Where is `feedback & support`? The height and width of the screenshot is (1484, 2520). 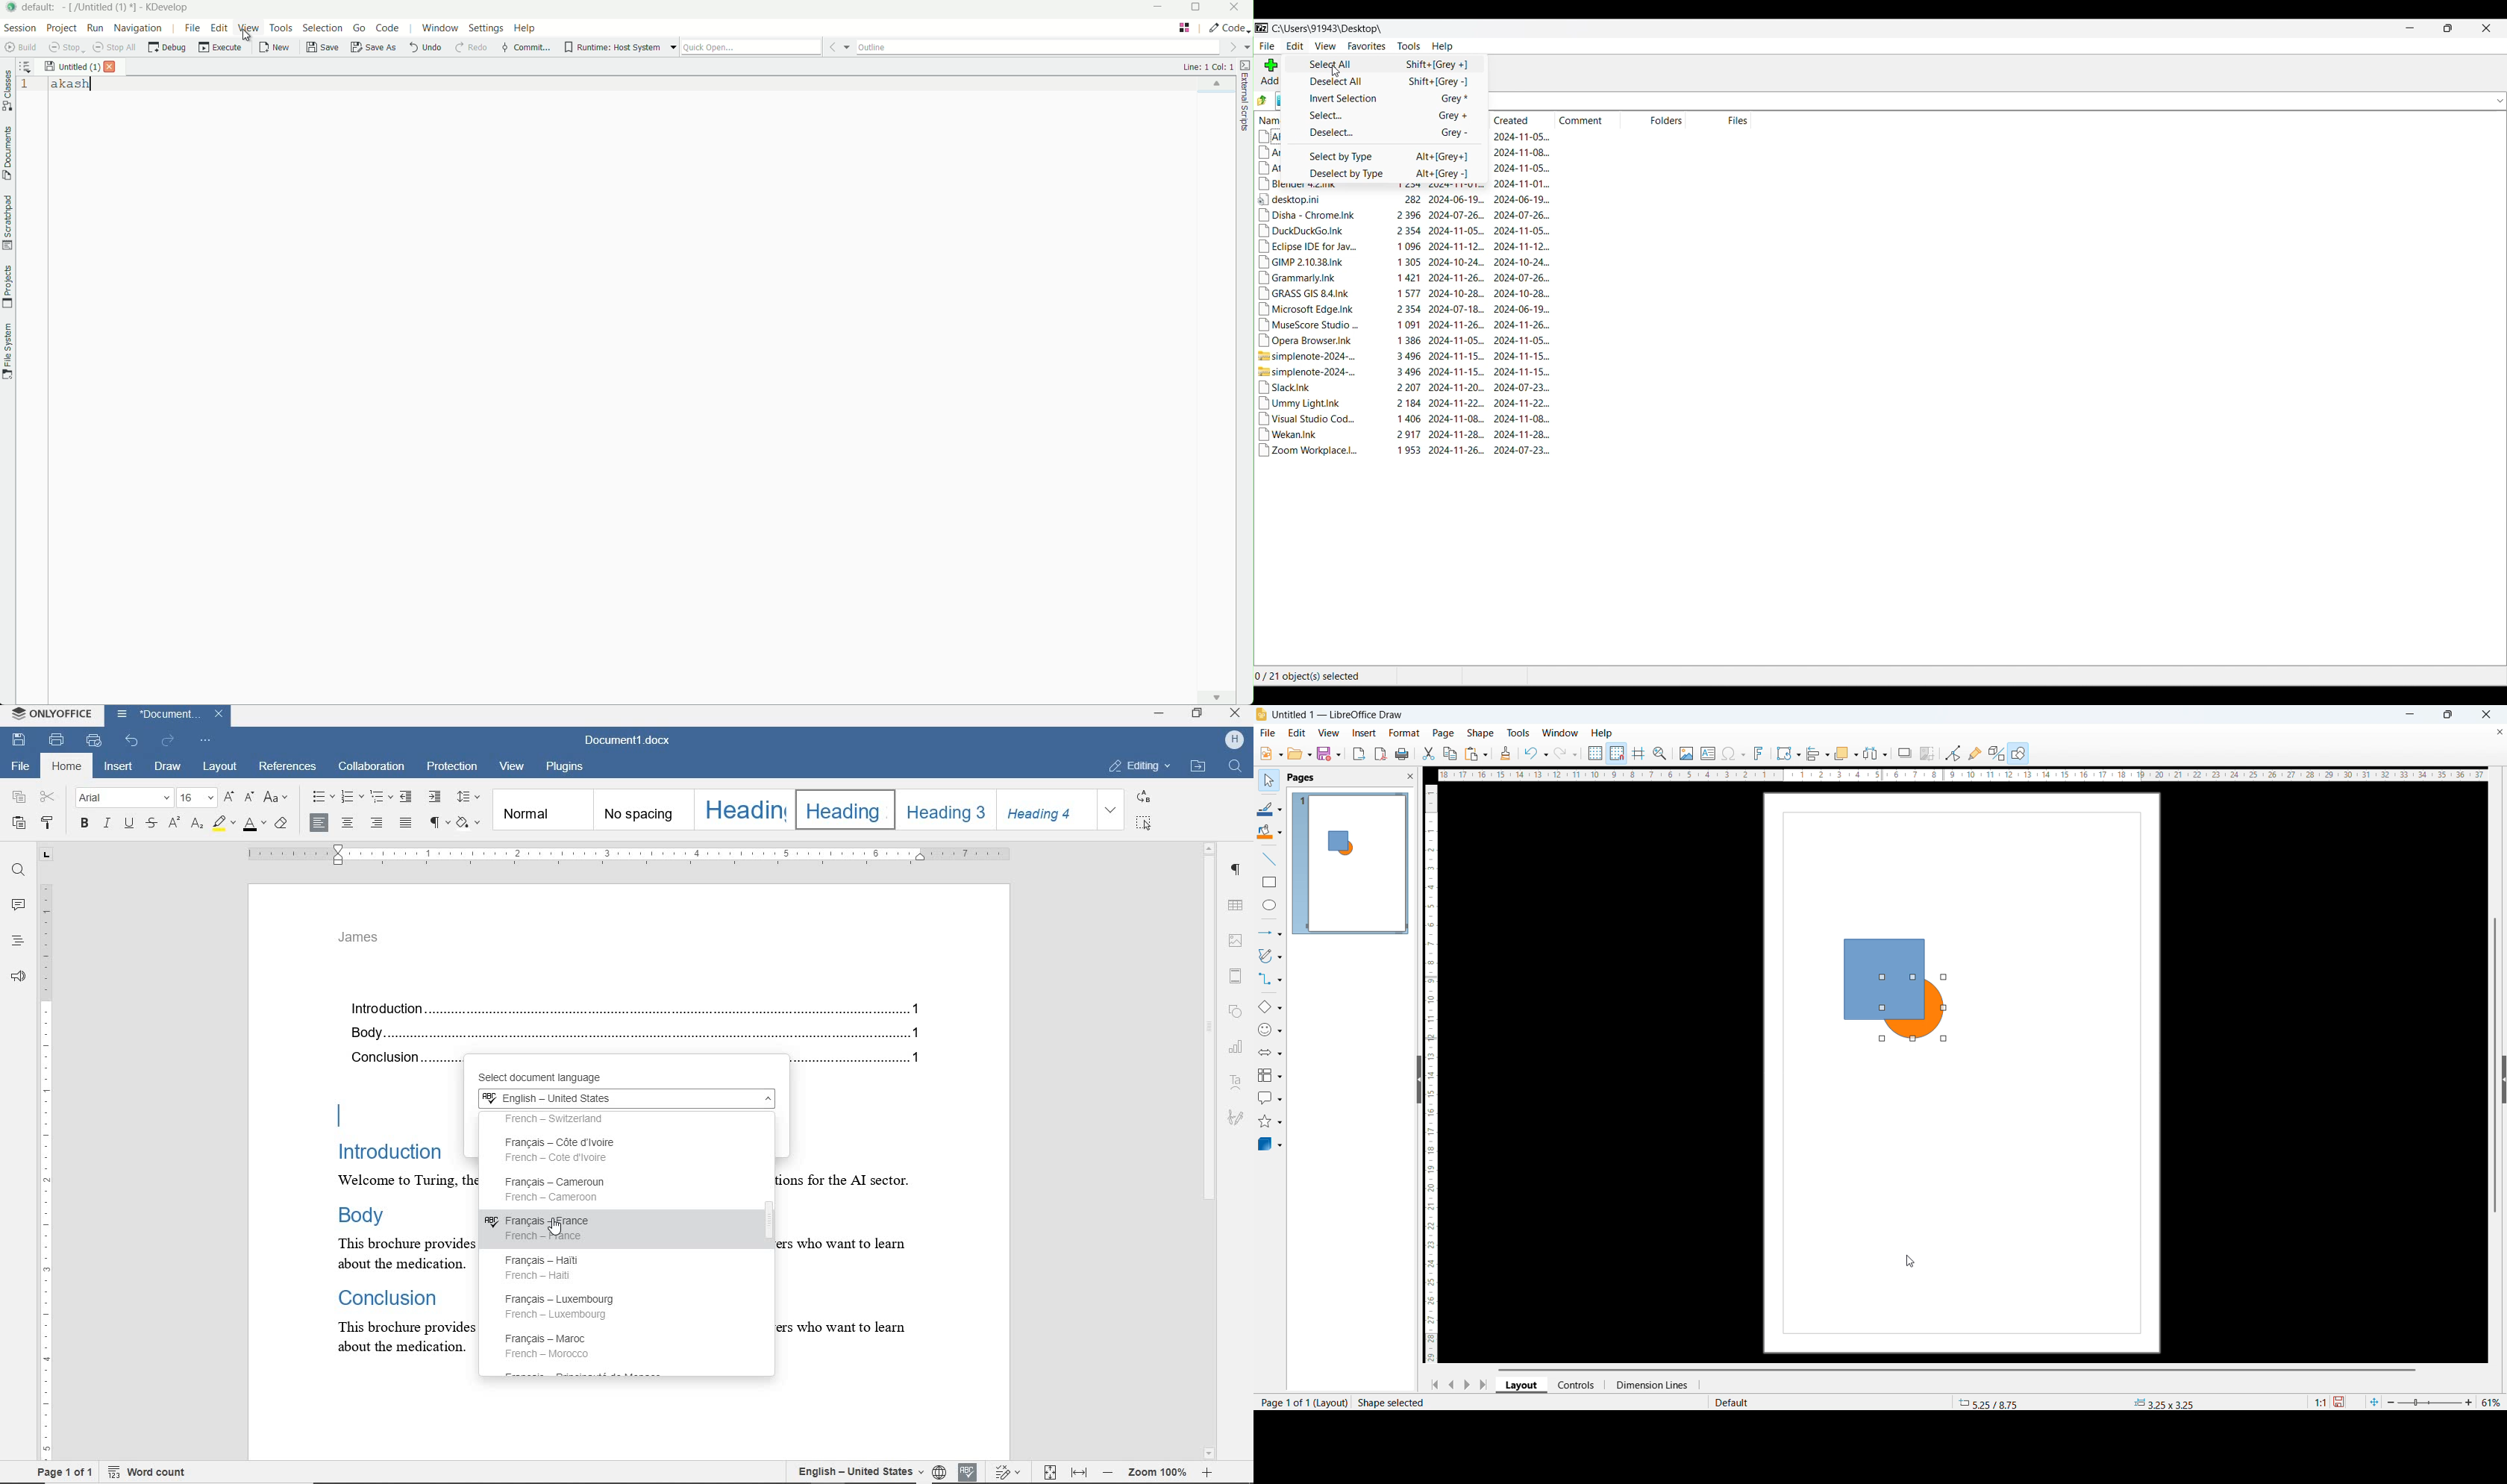 feedback & support is located at coordinates (16, 976).